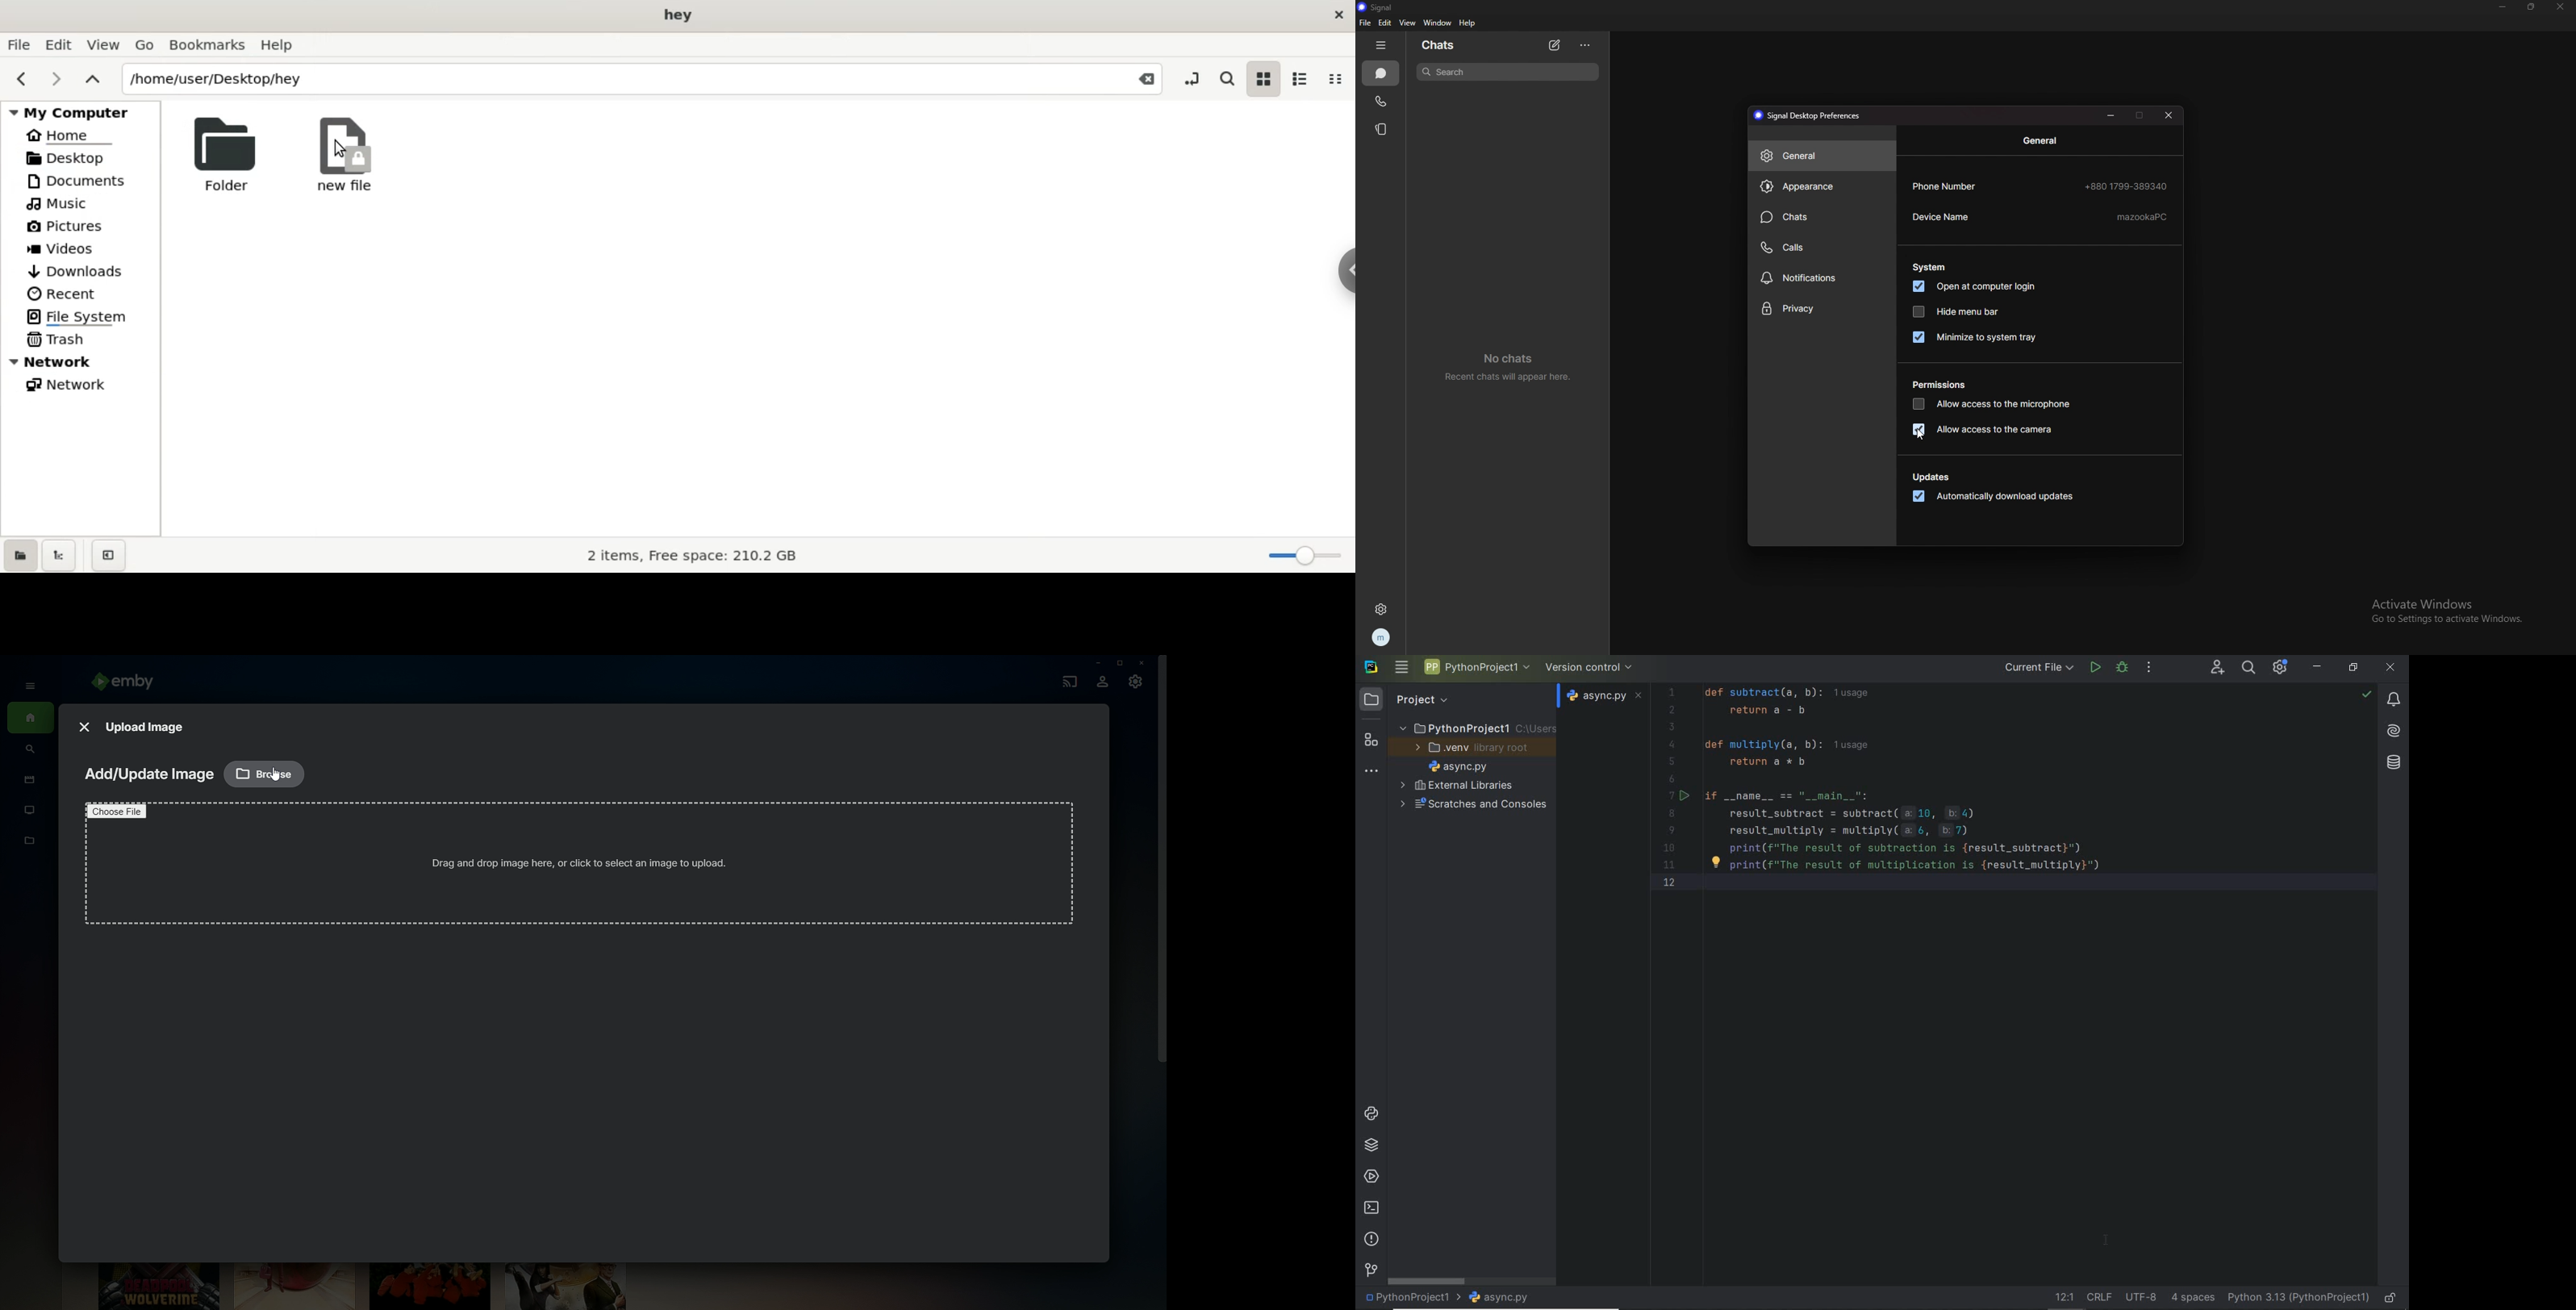 This screenshot has height=1316, width=2576. Describe the element at coordinates (2391, 666) in the screenshot. I see `CLOSE` at that location.